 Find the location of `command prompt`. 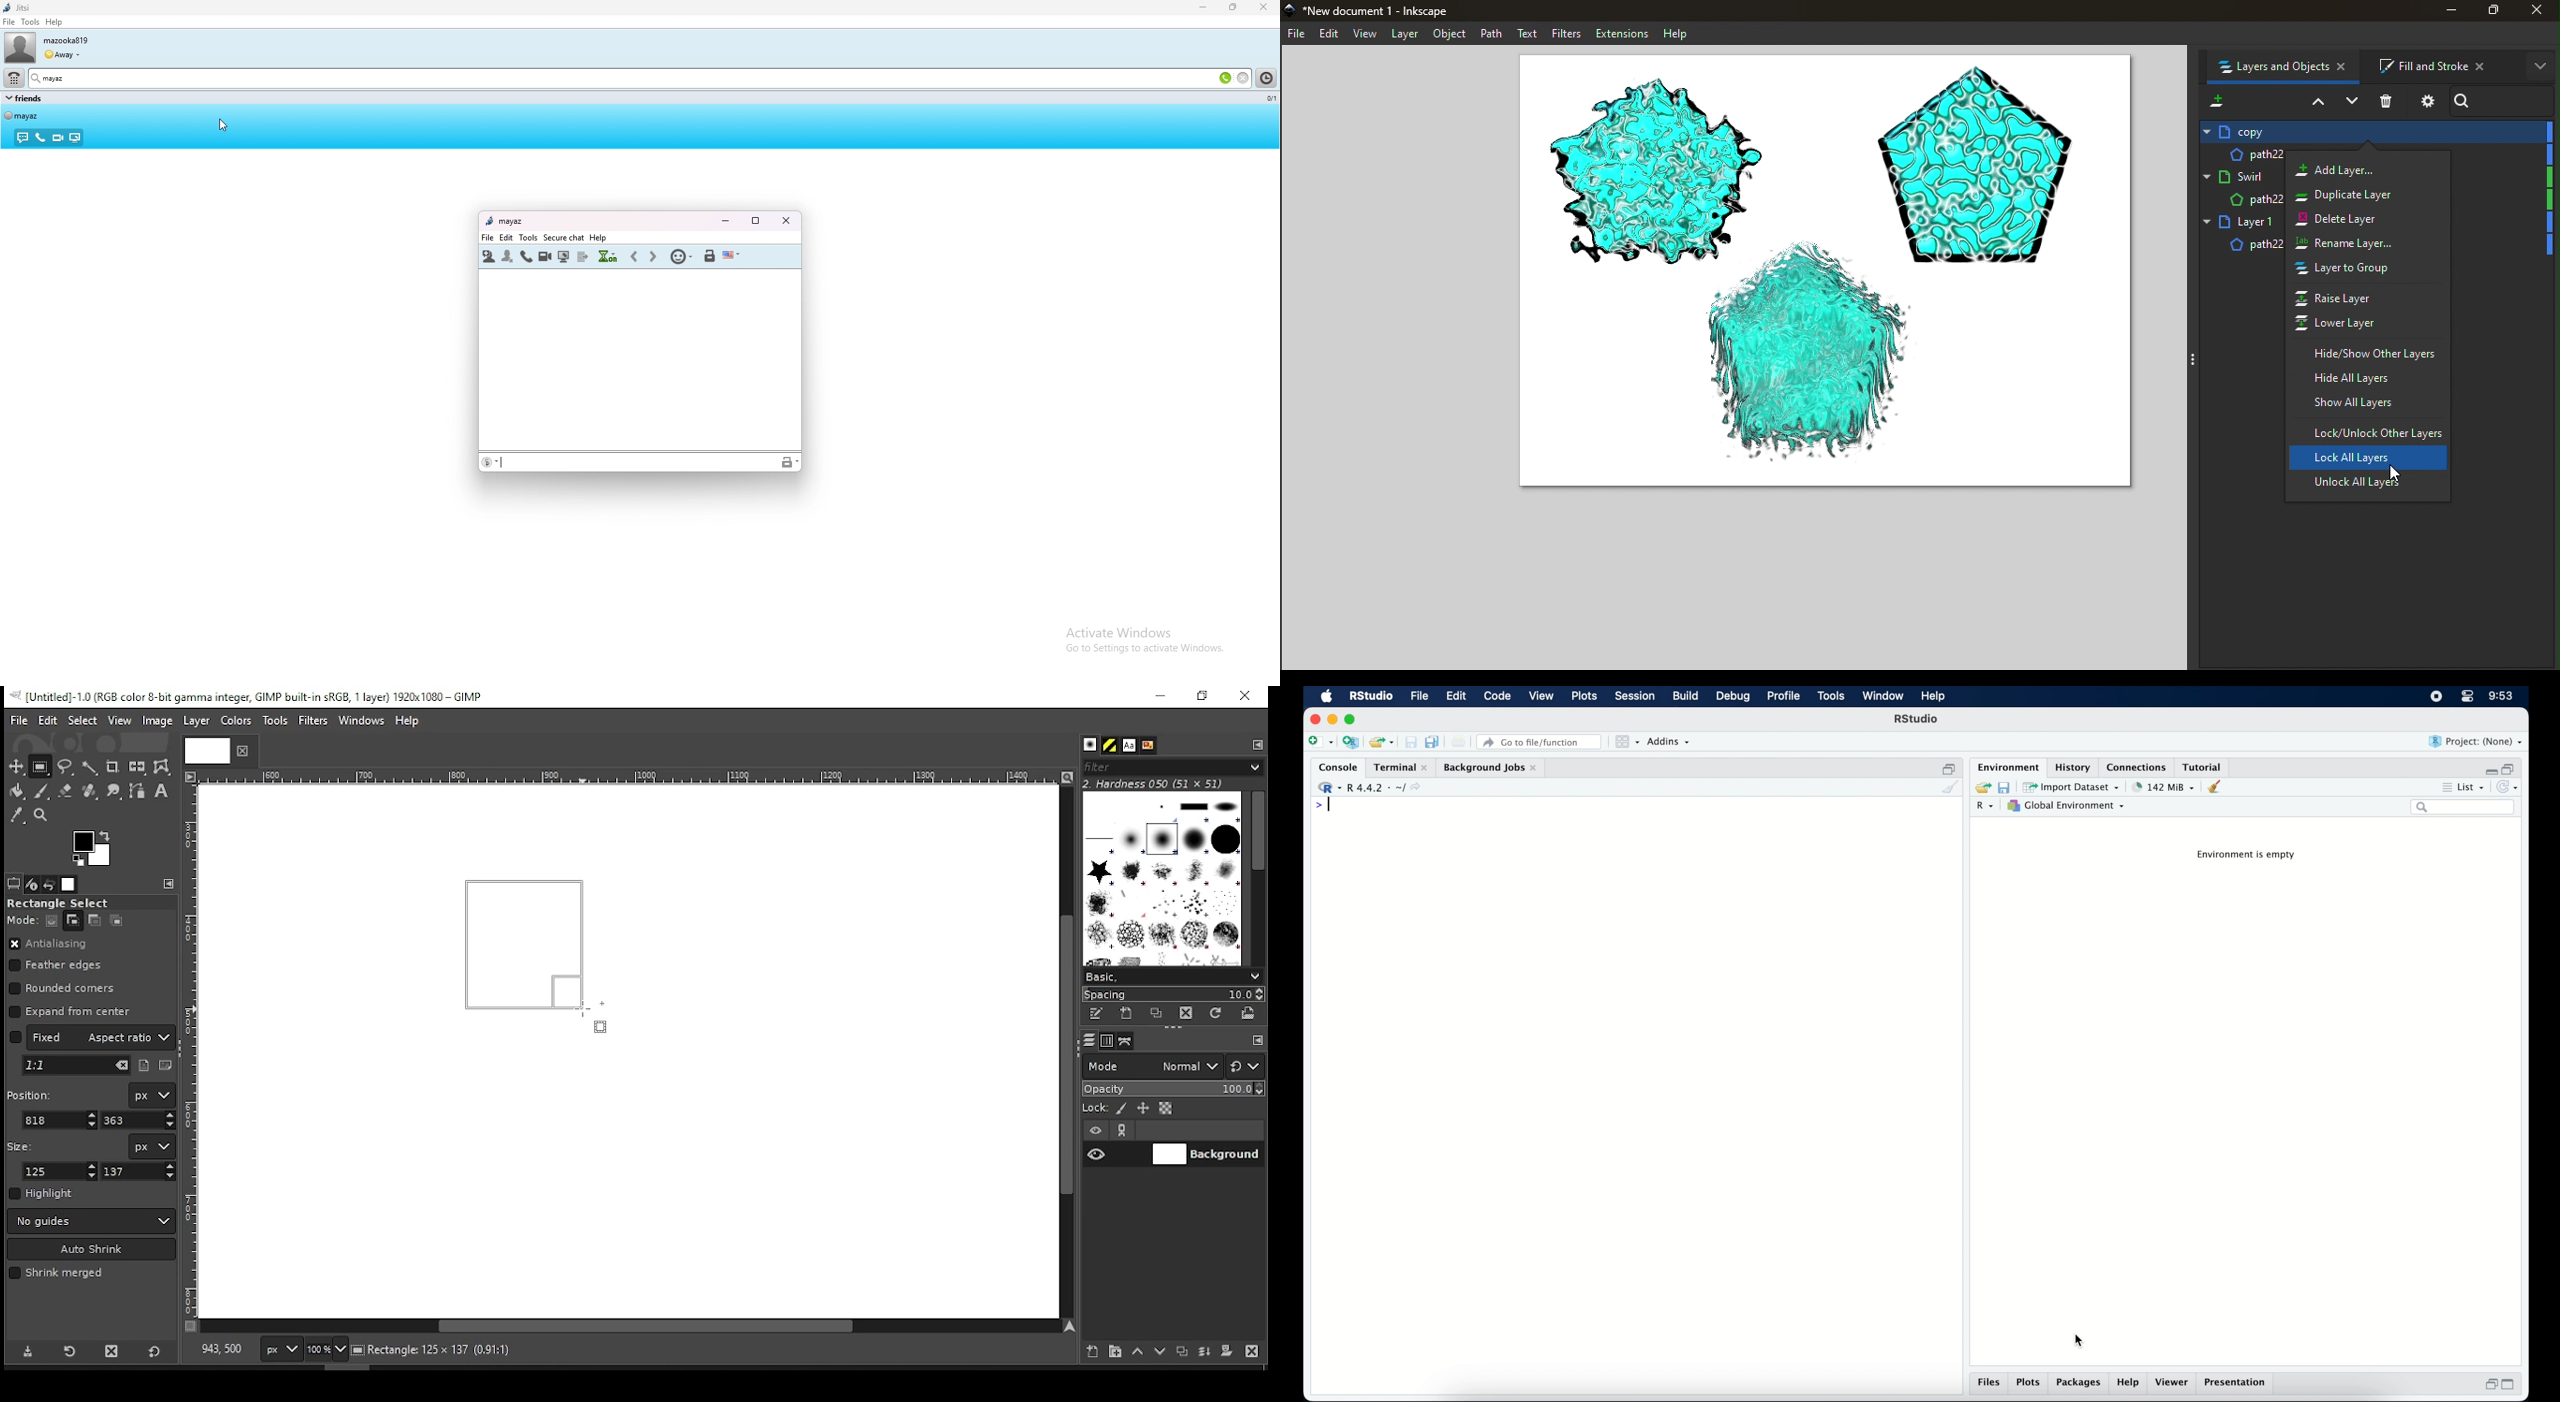

command prompt is located at coordinates (1315, 805).